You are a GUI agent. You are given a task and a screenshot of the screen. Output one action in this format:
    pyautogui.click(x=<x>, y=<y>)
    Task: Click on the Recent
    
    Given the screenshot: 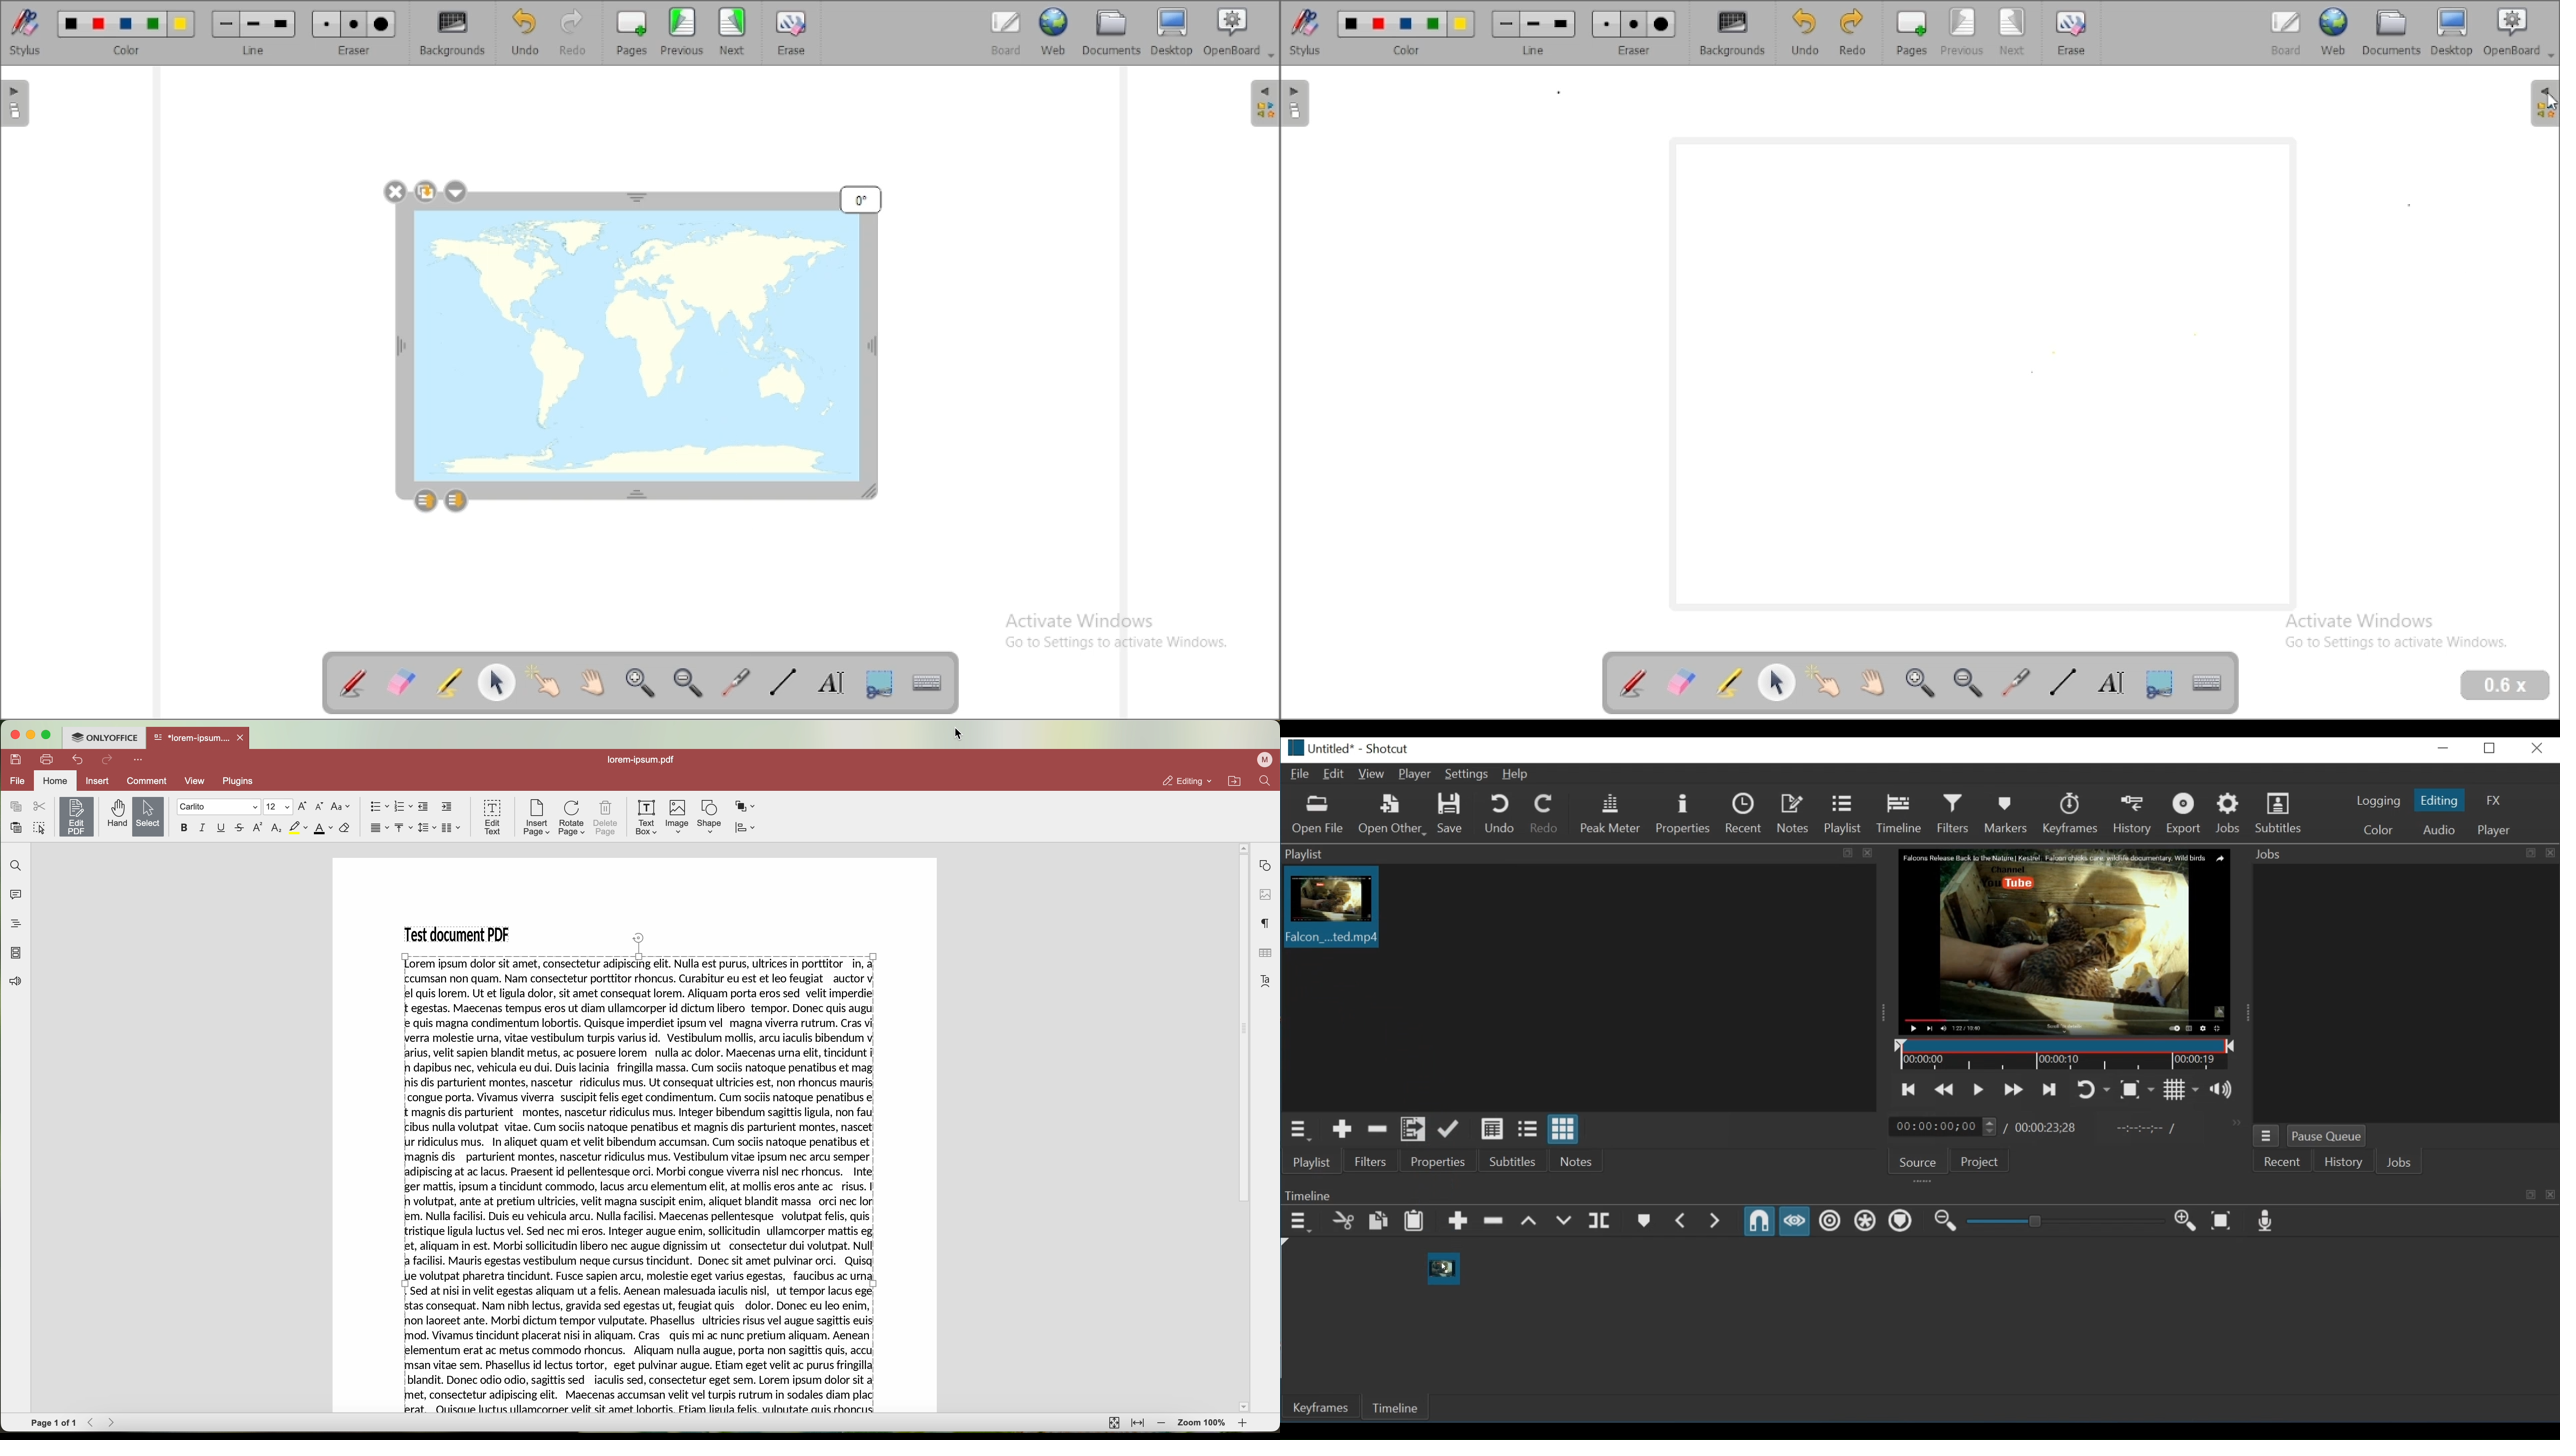 What is the action you would take?
    pyautogui.click(x=2281, y=1163)
    